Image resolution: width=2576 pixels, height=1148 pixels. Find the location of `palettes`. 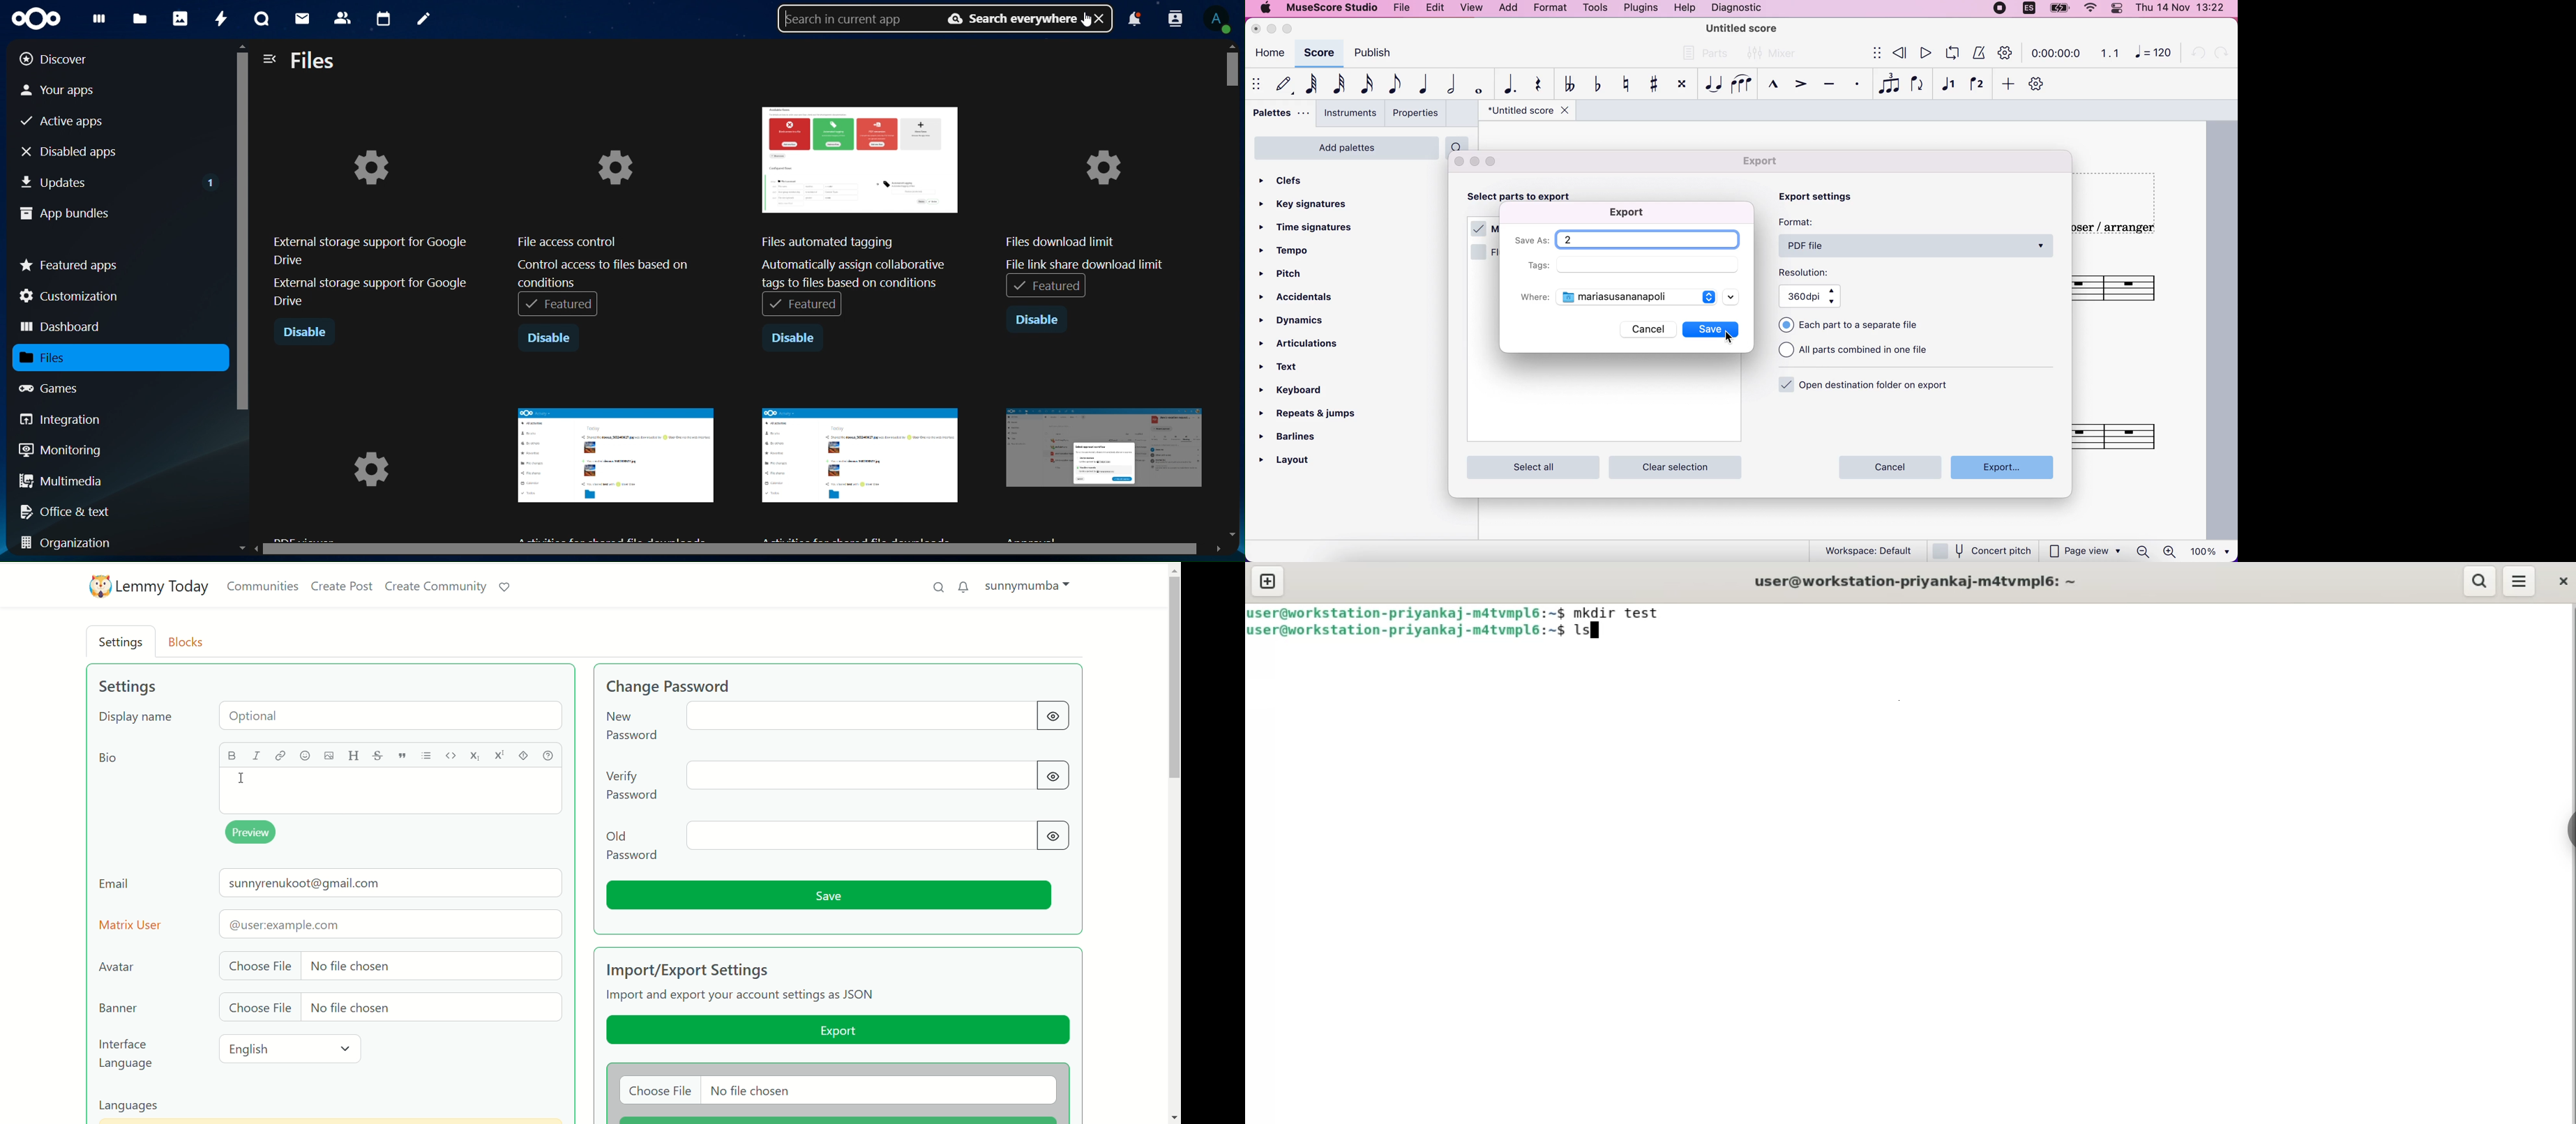

palettes is located at coordinates (1278, 115).